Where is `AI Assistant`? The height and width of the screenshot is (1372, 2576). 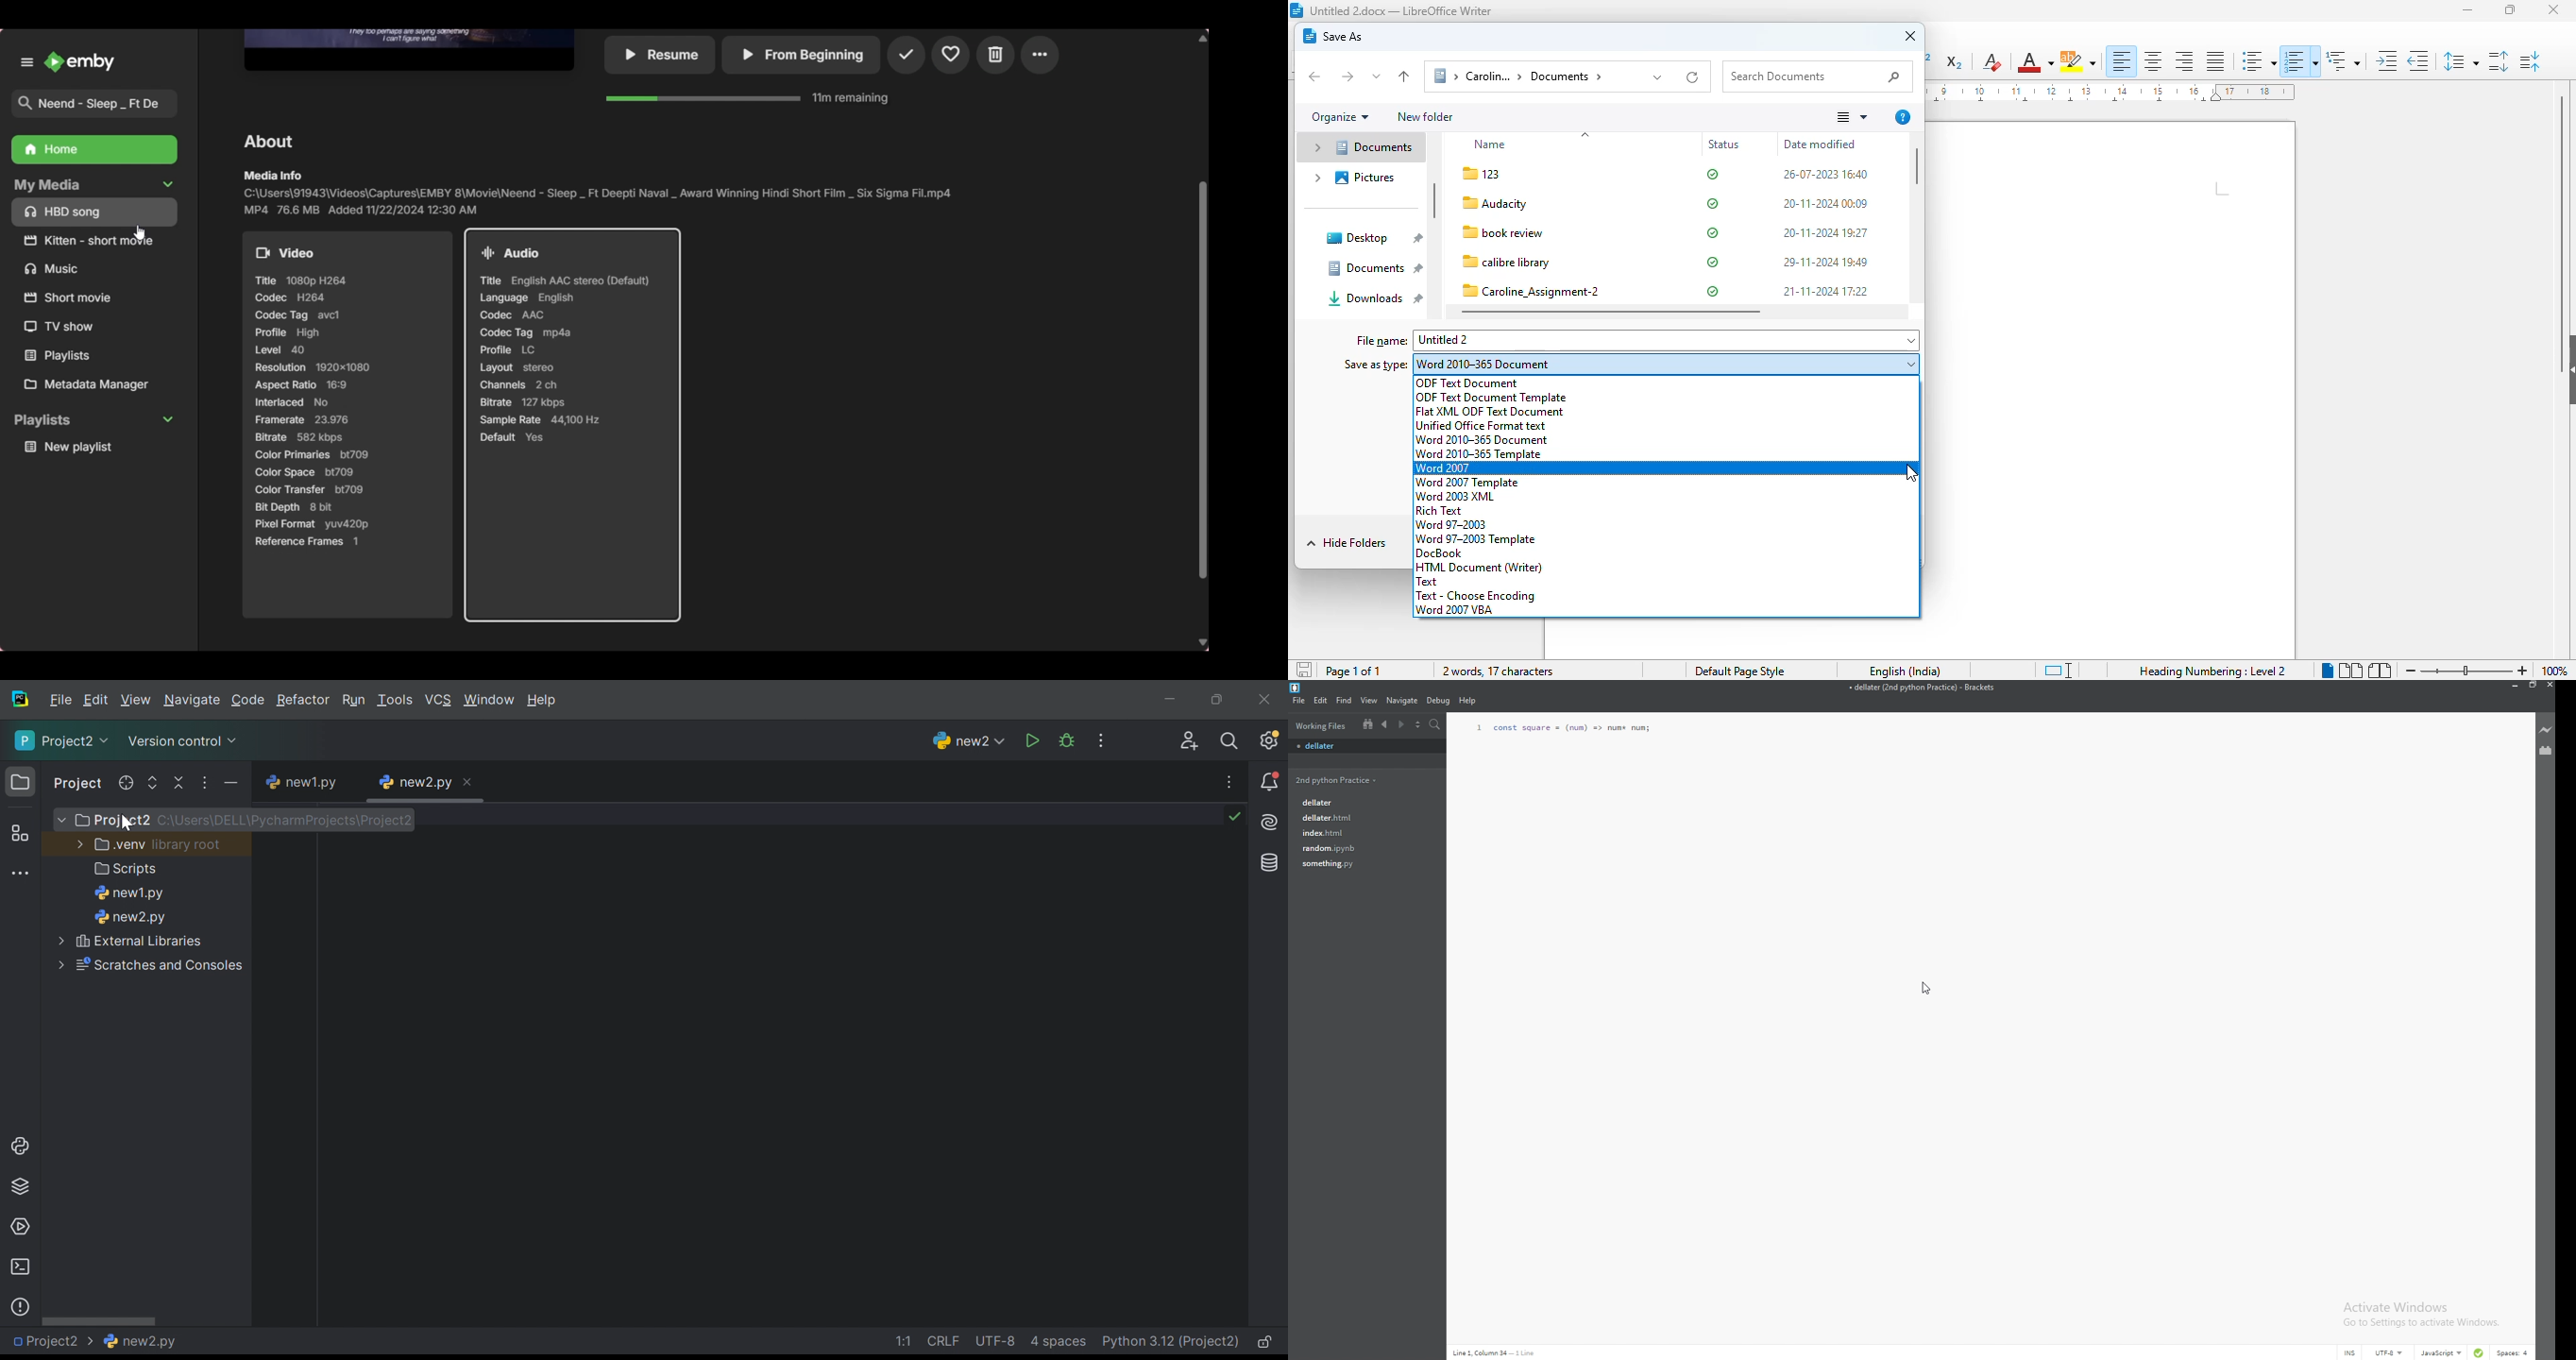 AI Assistant is located at coordinates (1273, 822).